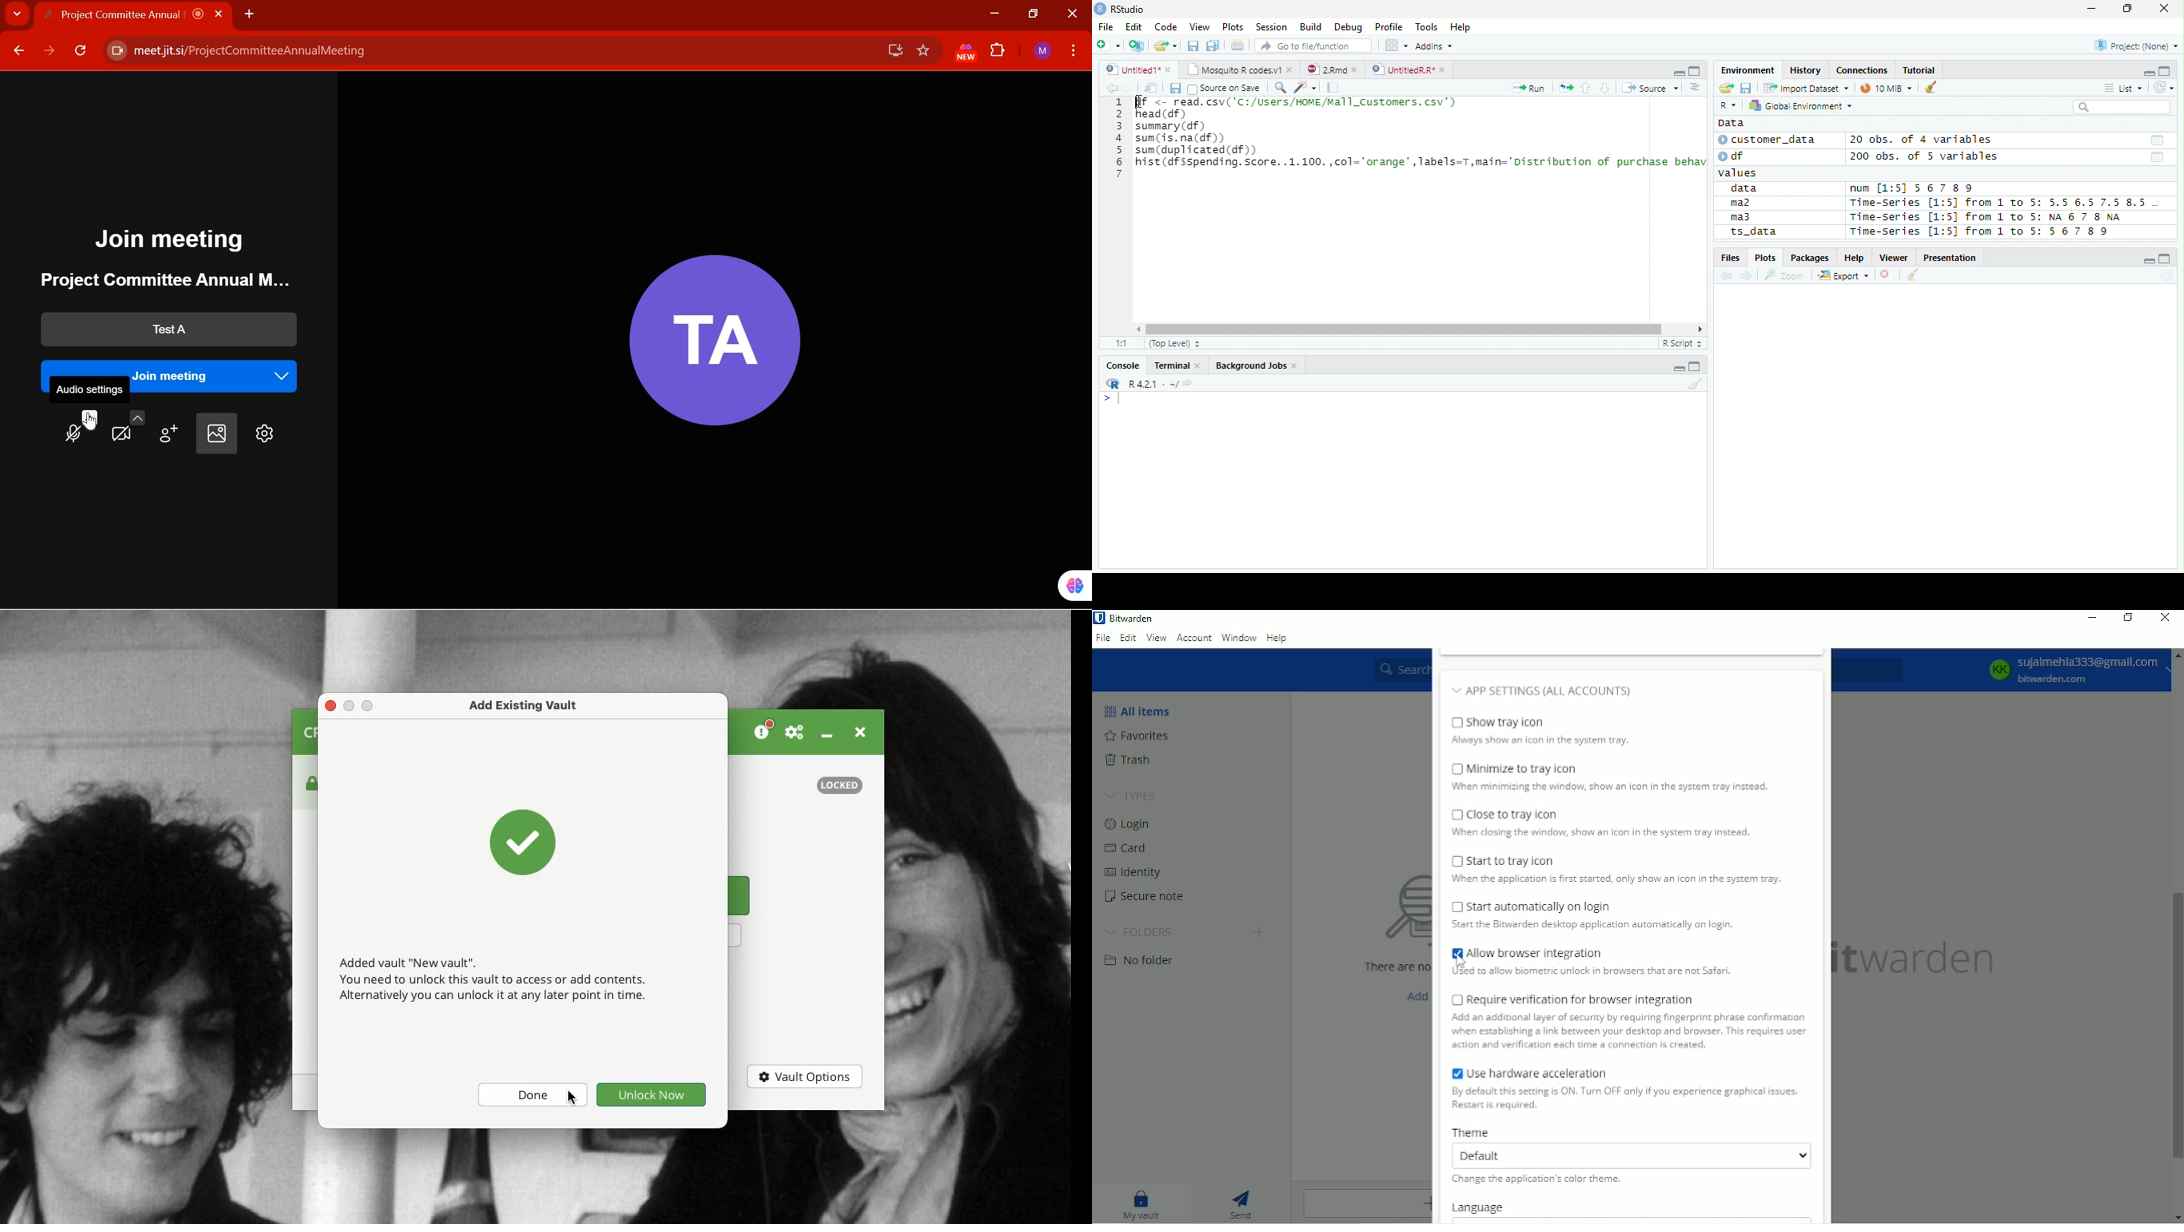  Describe the element at coordinates (1127, 638) in the screenshot. I see `Edit` at that location.